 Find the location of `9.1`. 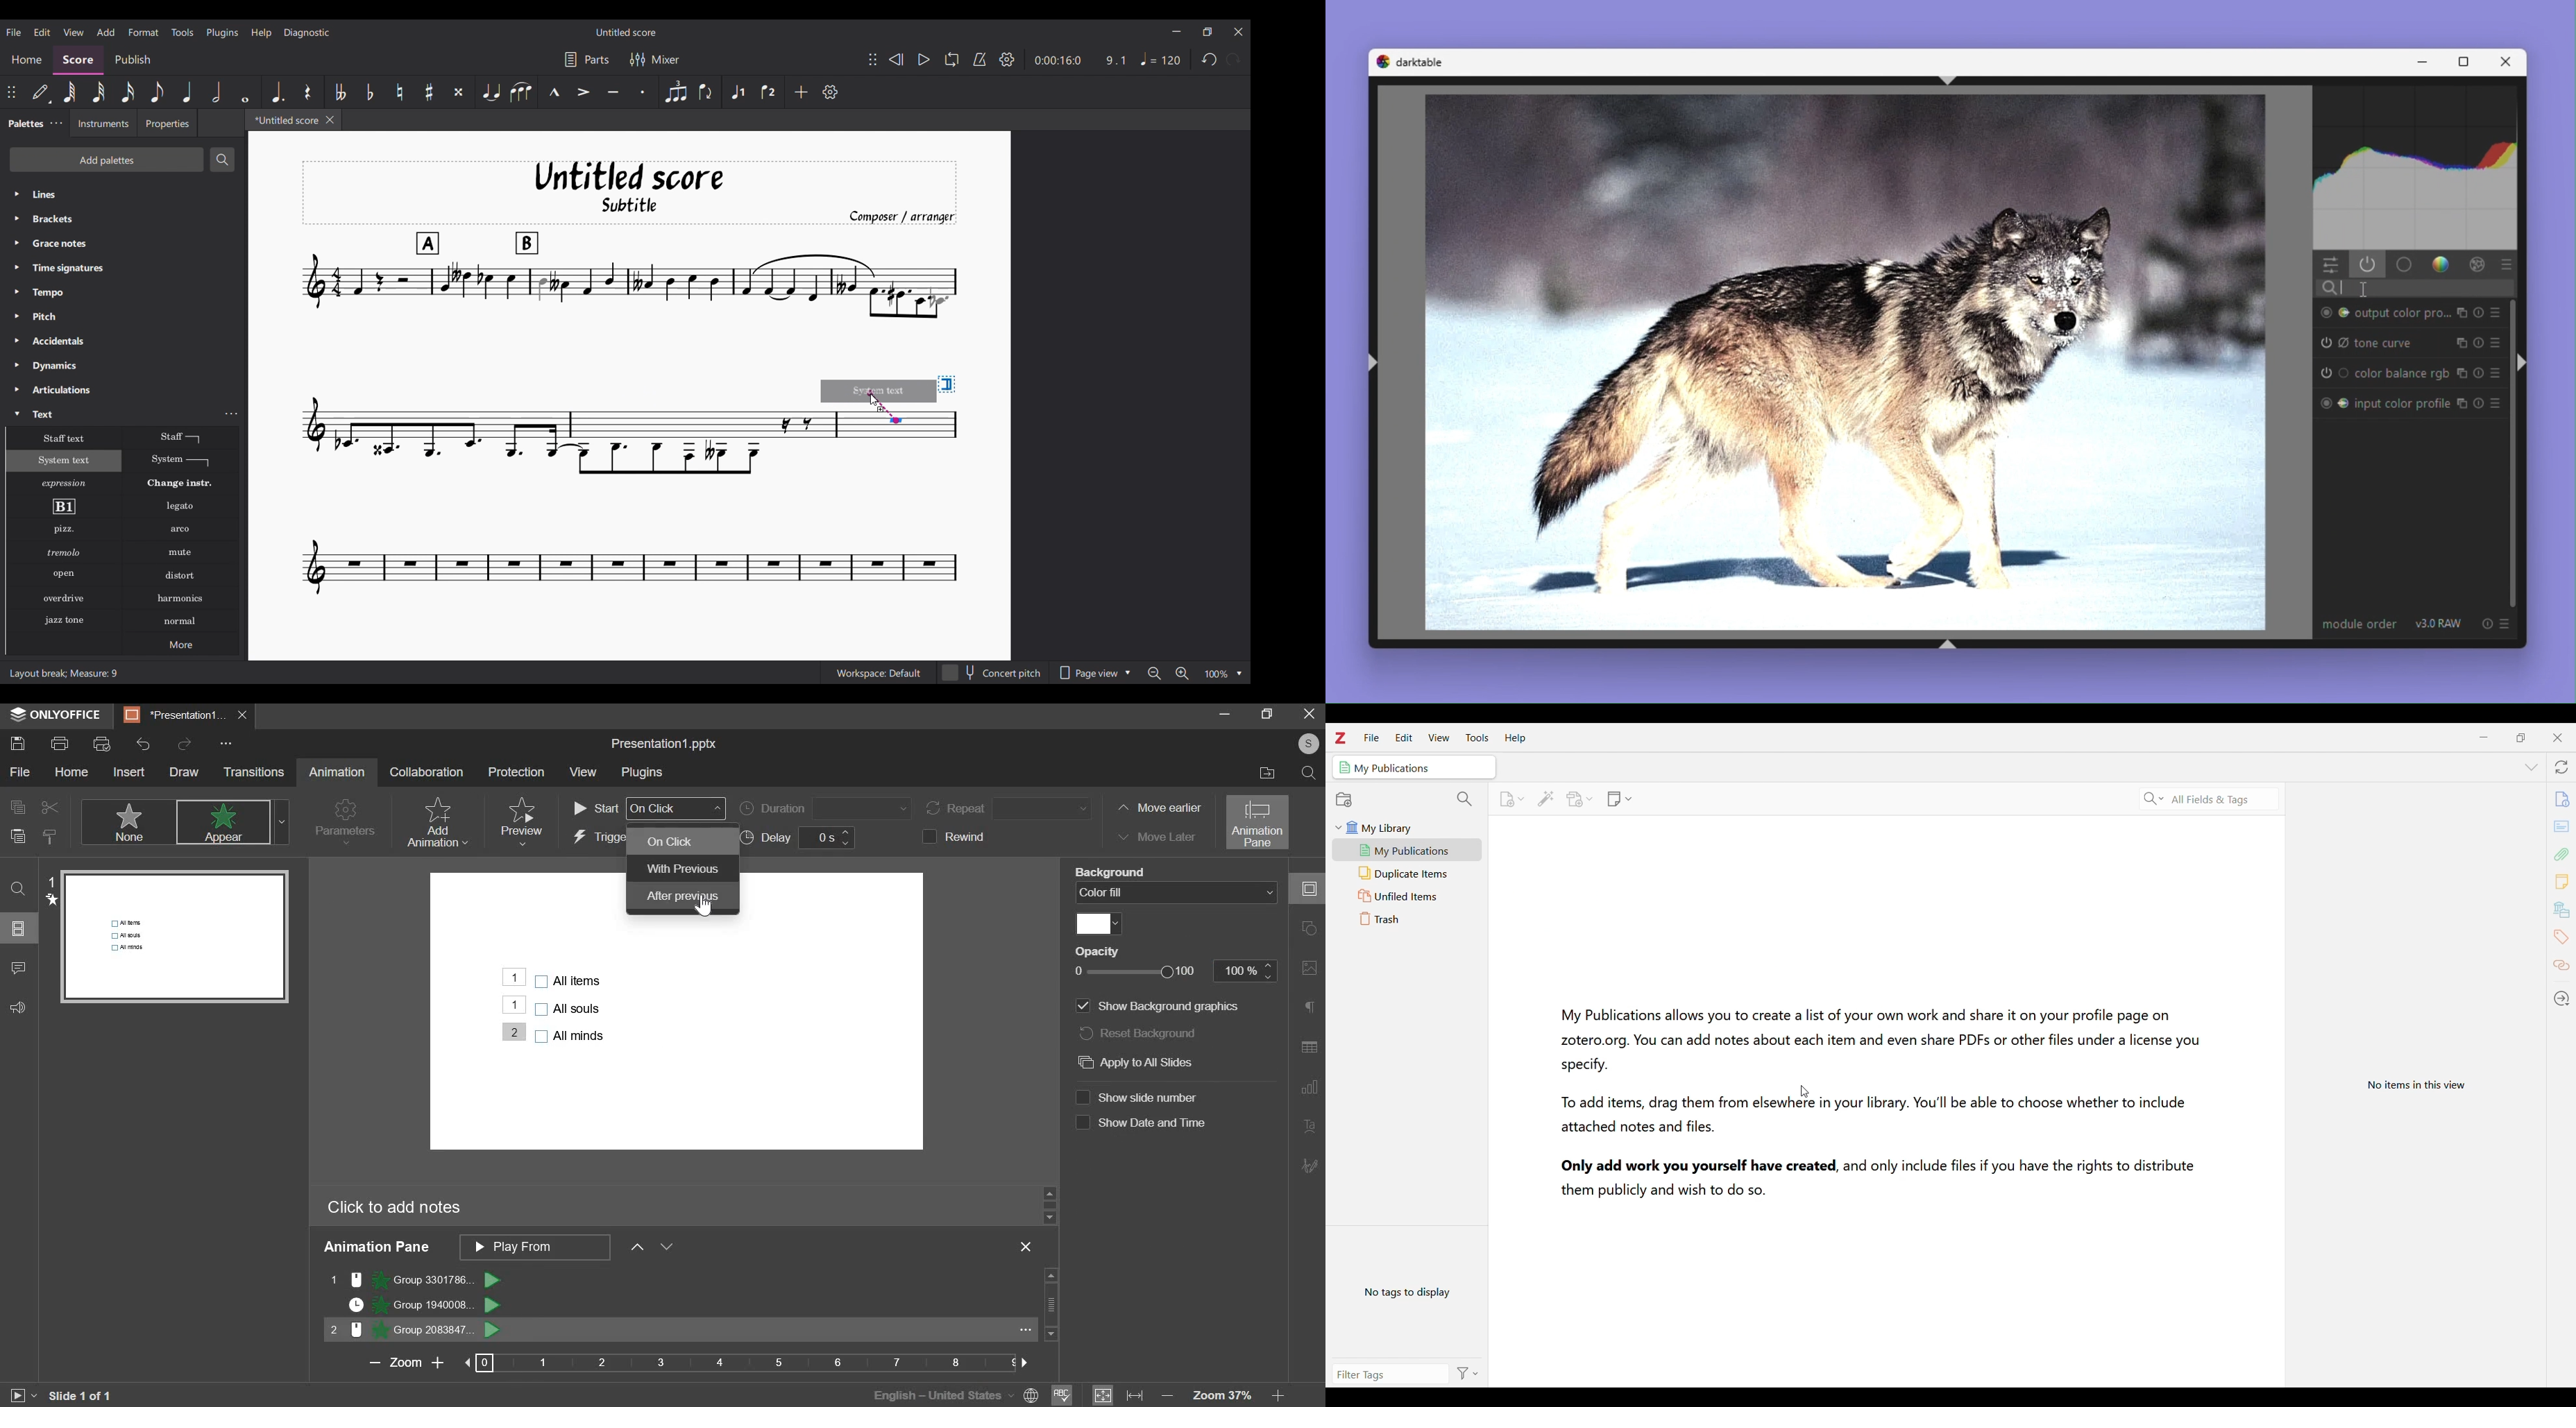

9.1 is located at coordinates (1115, 60).